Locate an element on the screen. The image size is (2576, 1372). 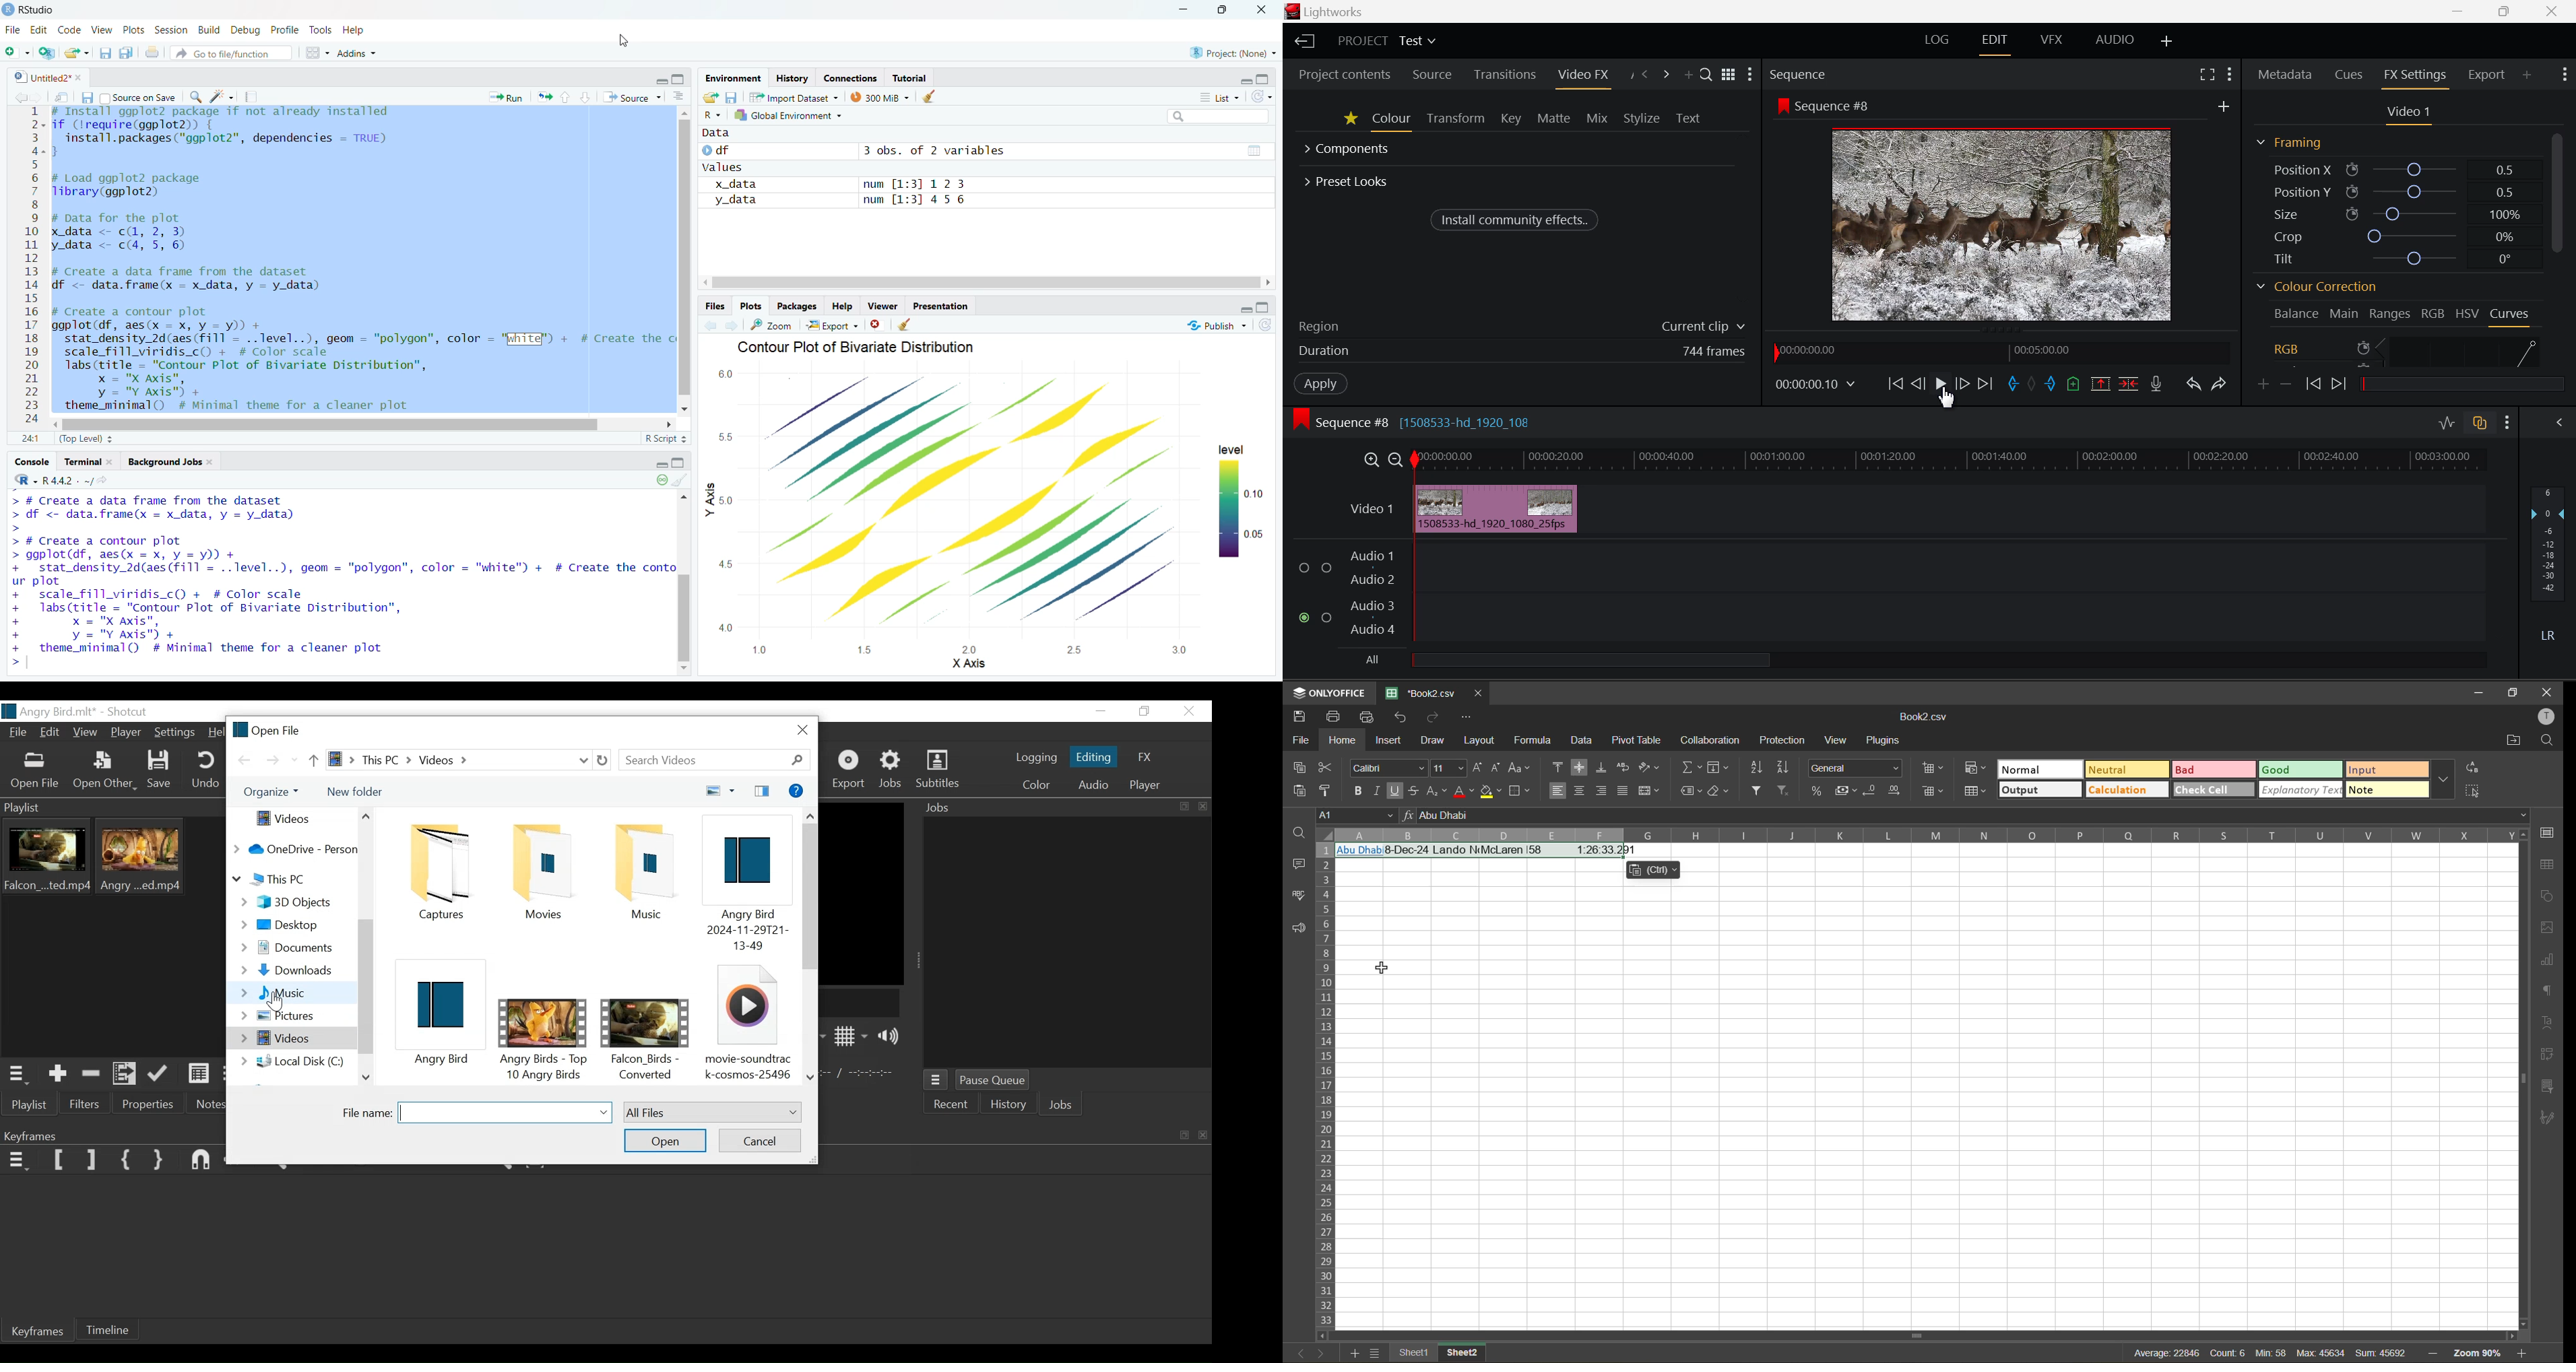
Add the source to the playlist is located at coordinates (60, 1073).